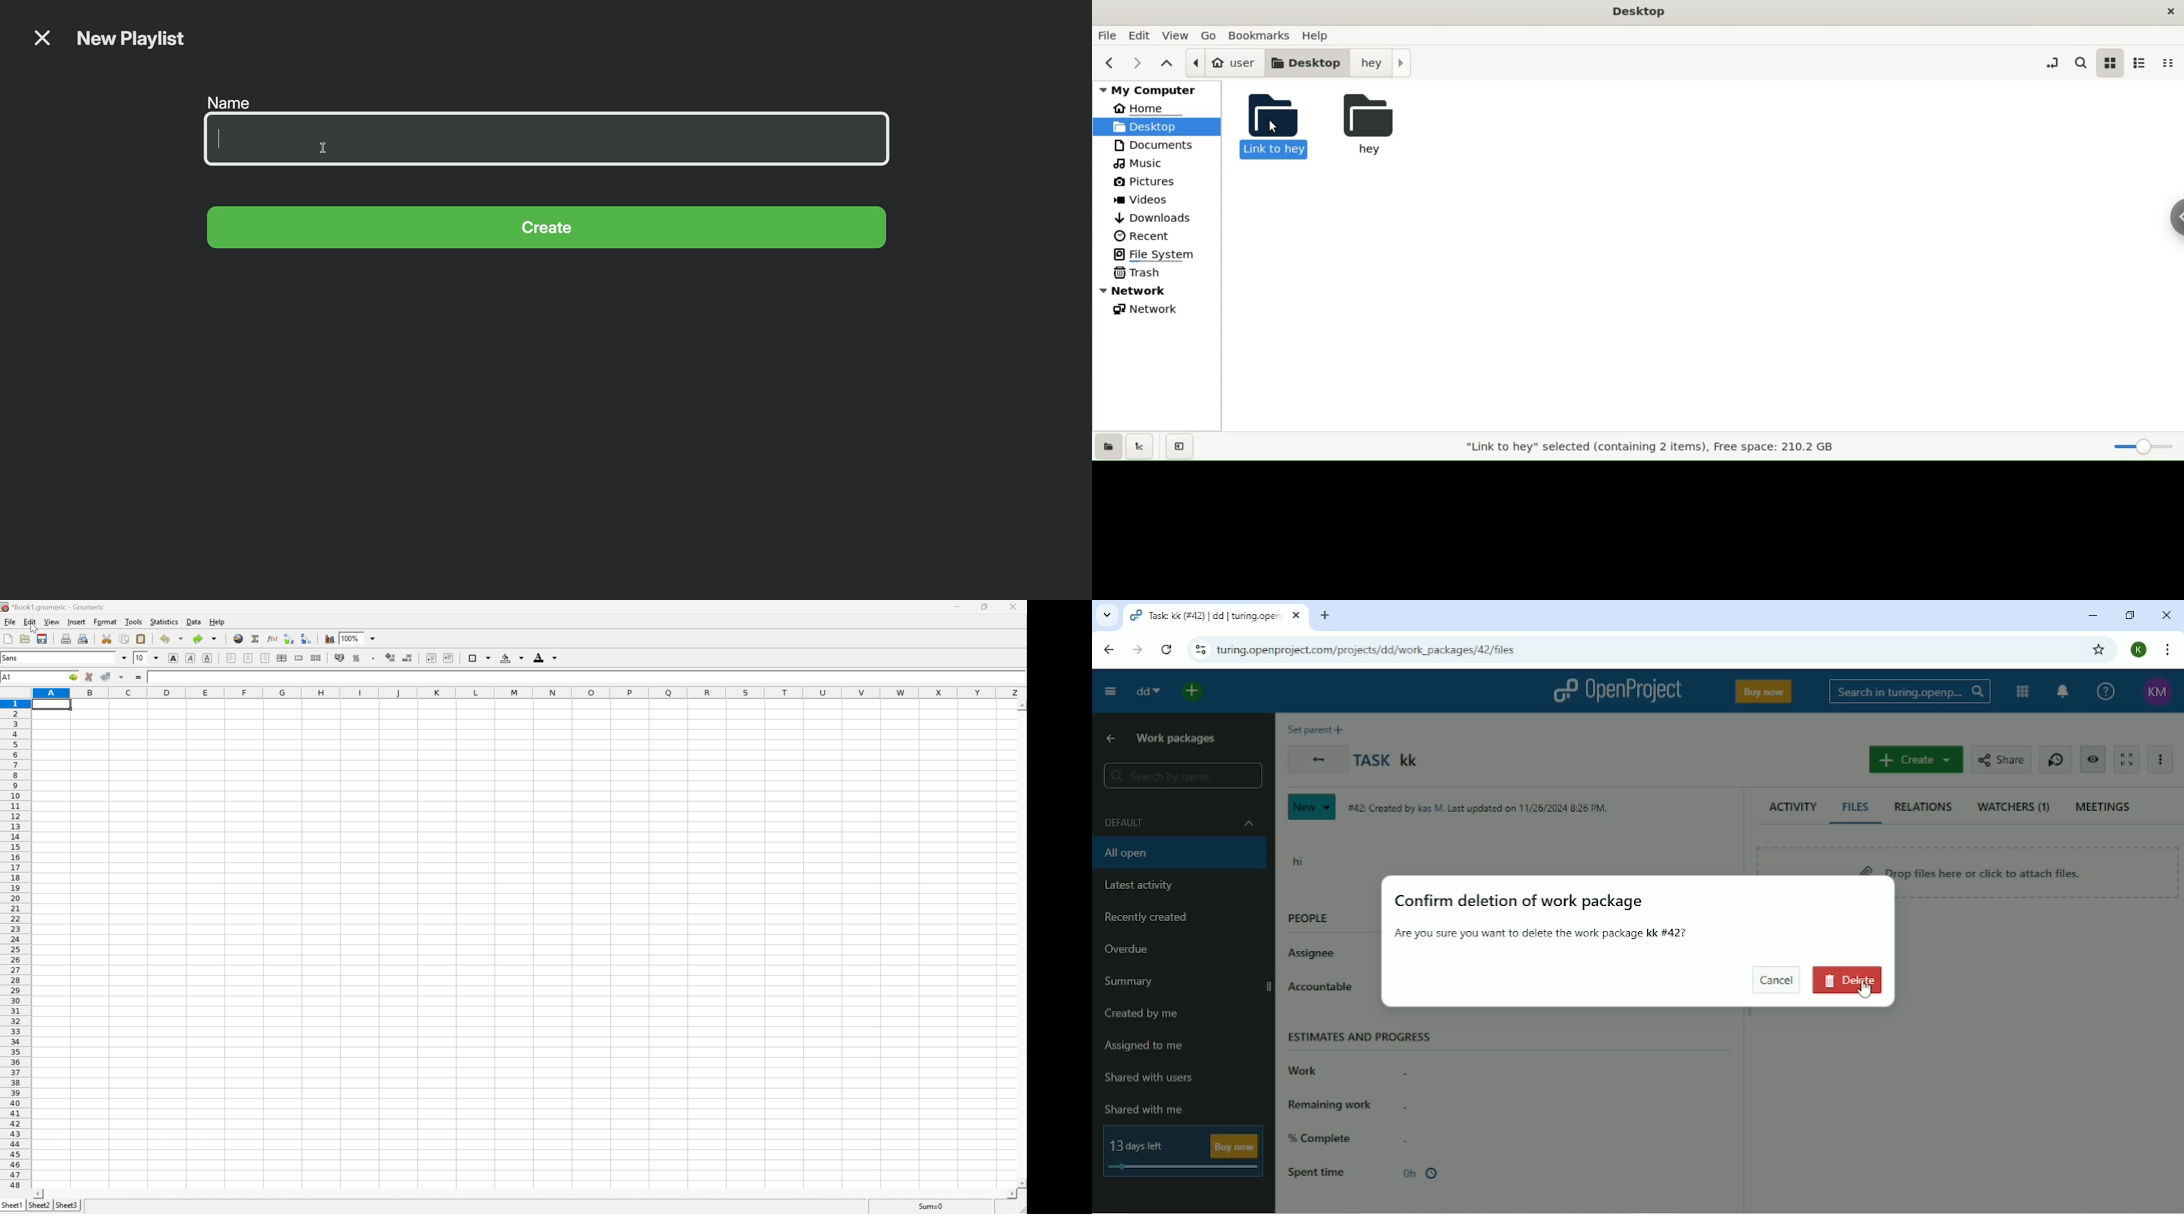  Describe the element at coordinates (2165, 614) in the screenshot. I see `Close` at that location.